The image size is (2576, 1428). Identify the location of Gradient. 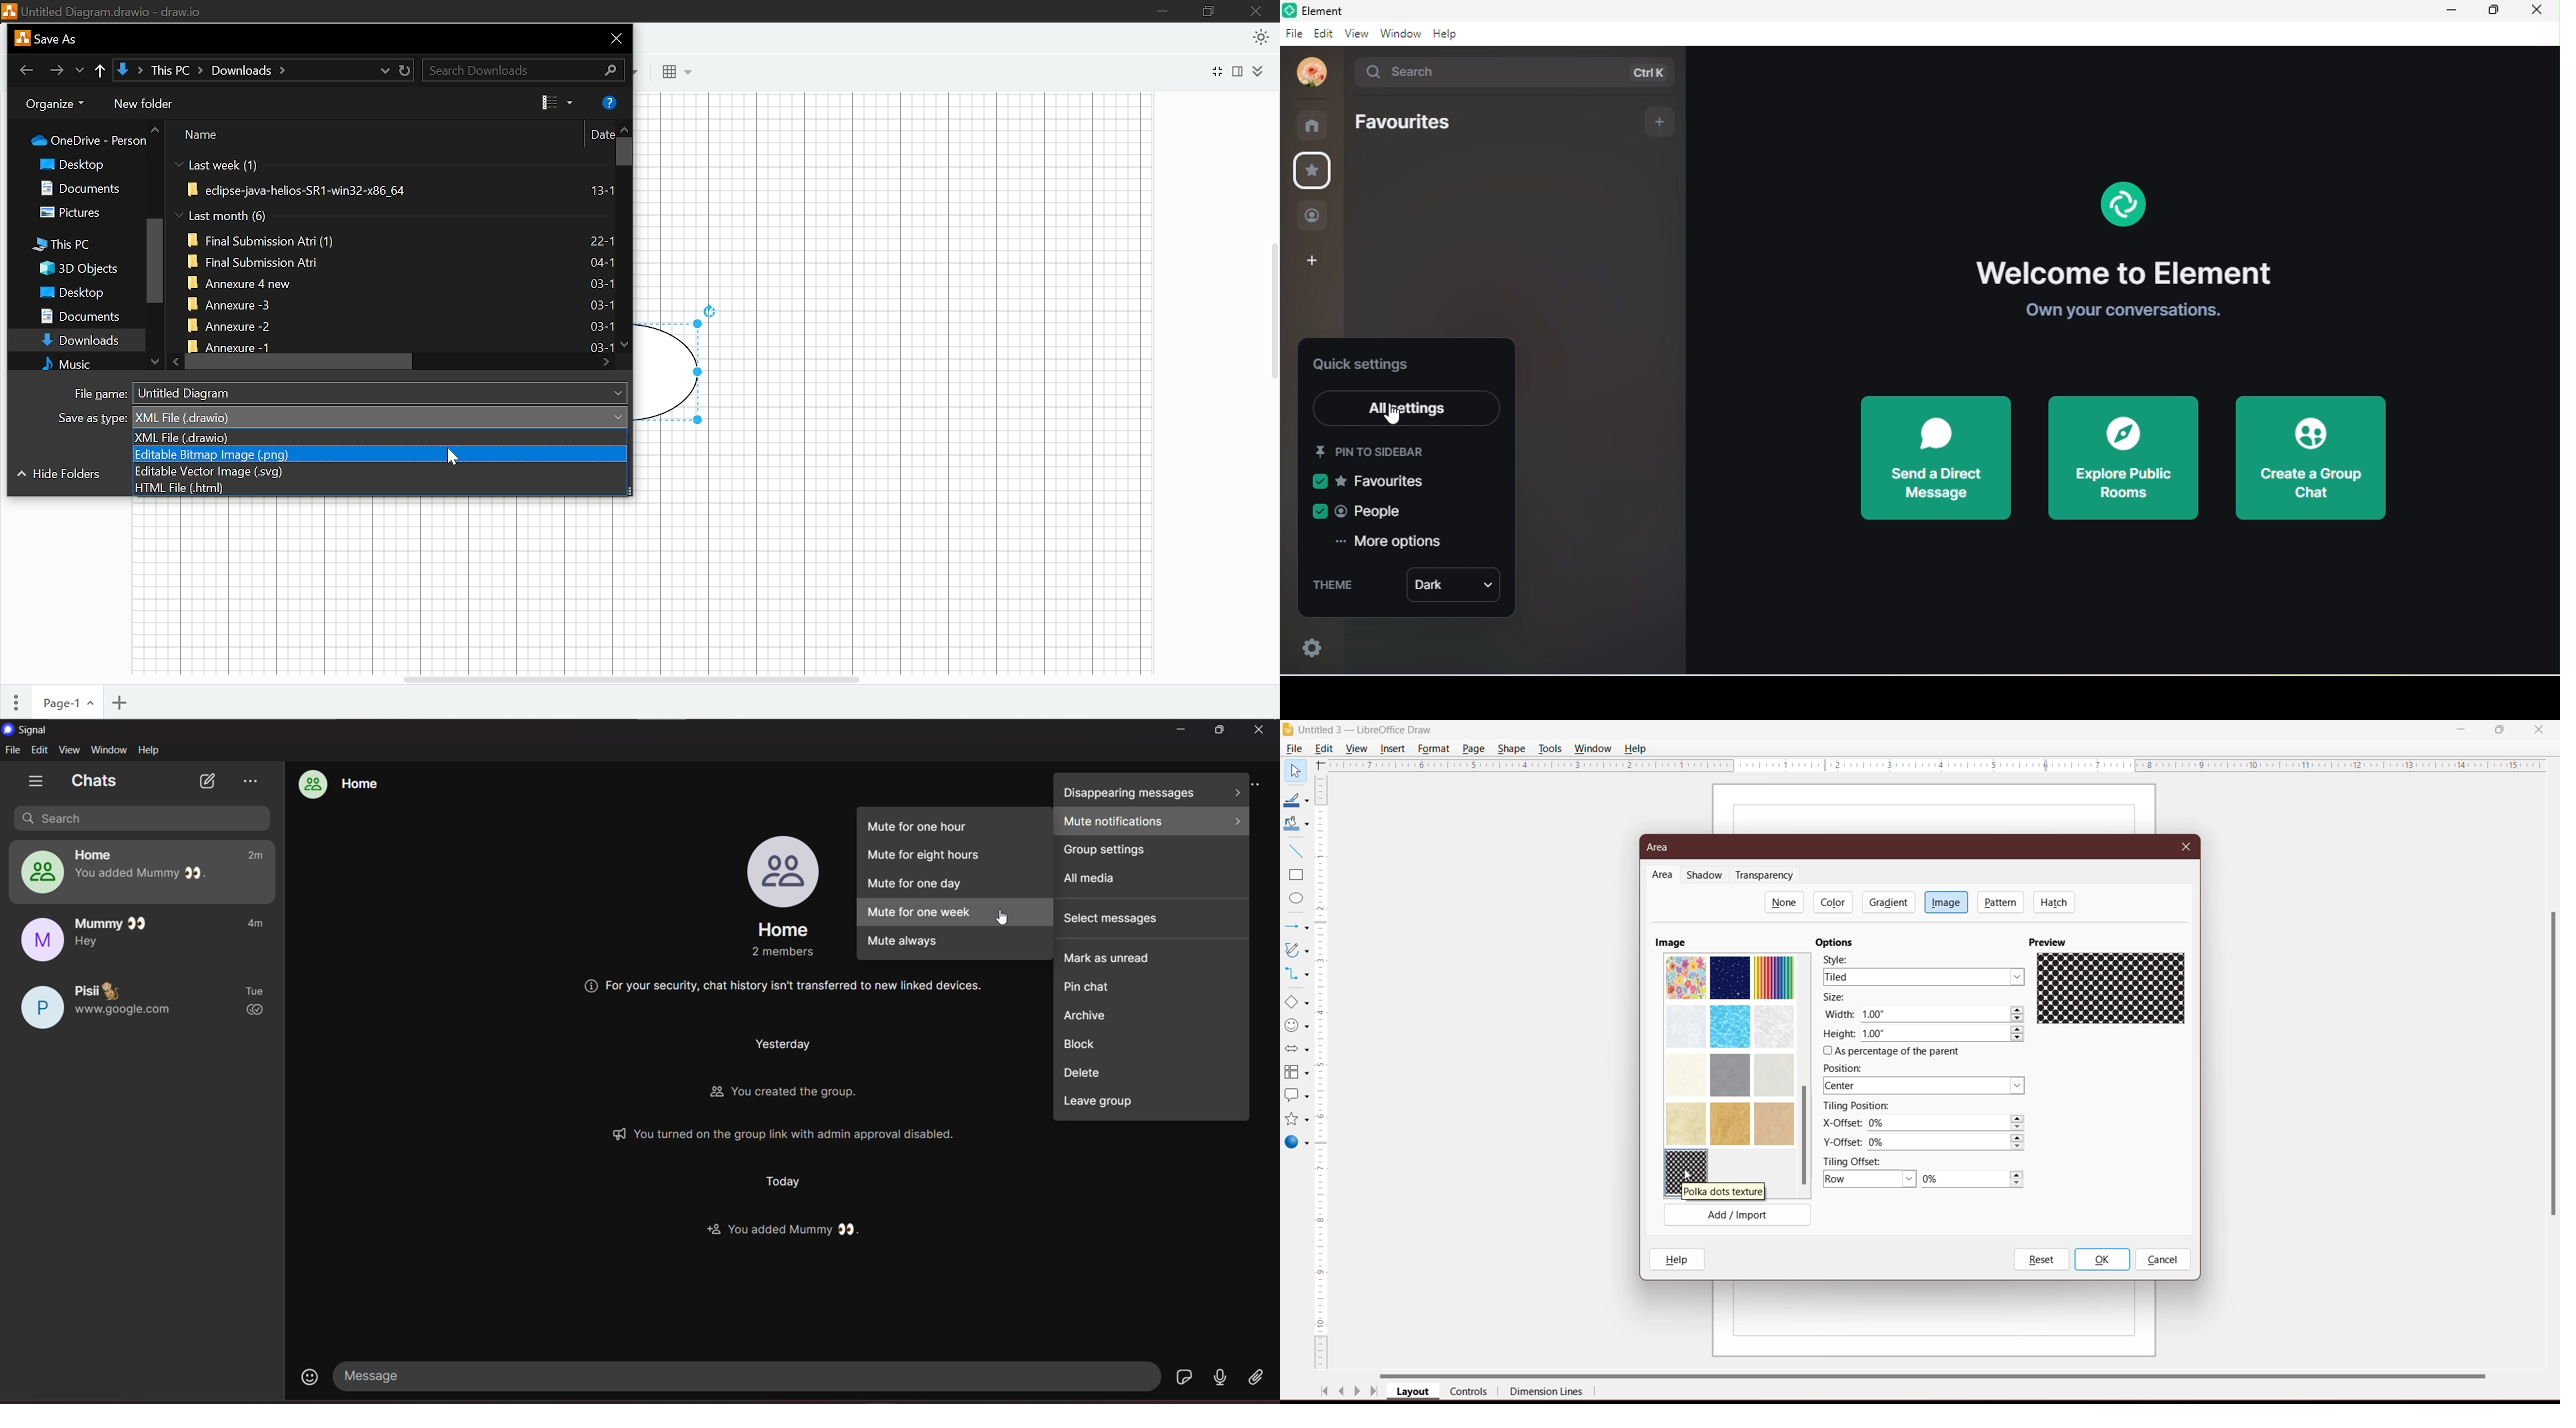
(1887, 902).